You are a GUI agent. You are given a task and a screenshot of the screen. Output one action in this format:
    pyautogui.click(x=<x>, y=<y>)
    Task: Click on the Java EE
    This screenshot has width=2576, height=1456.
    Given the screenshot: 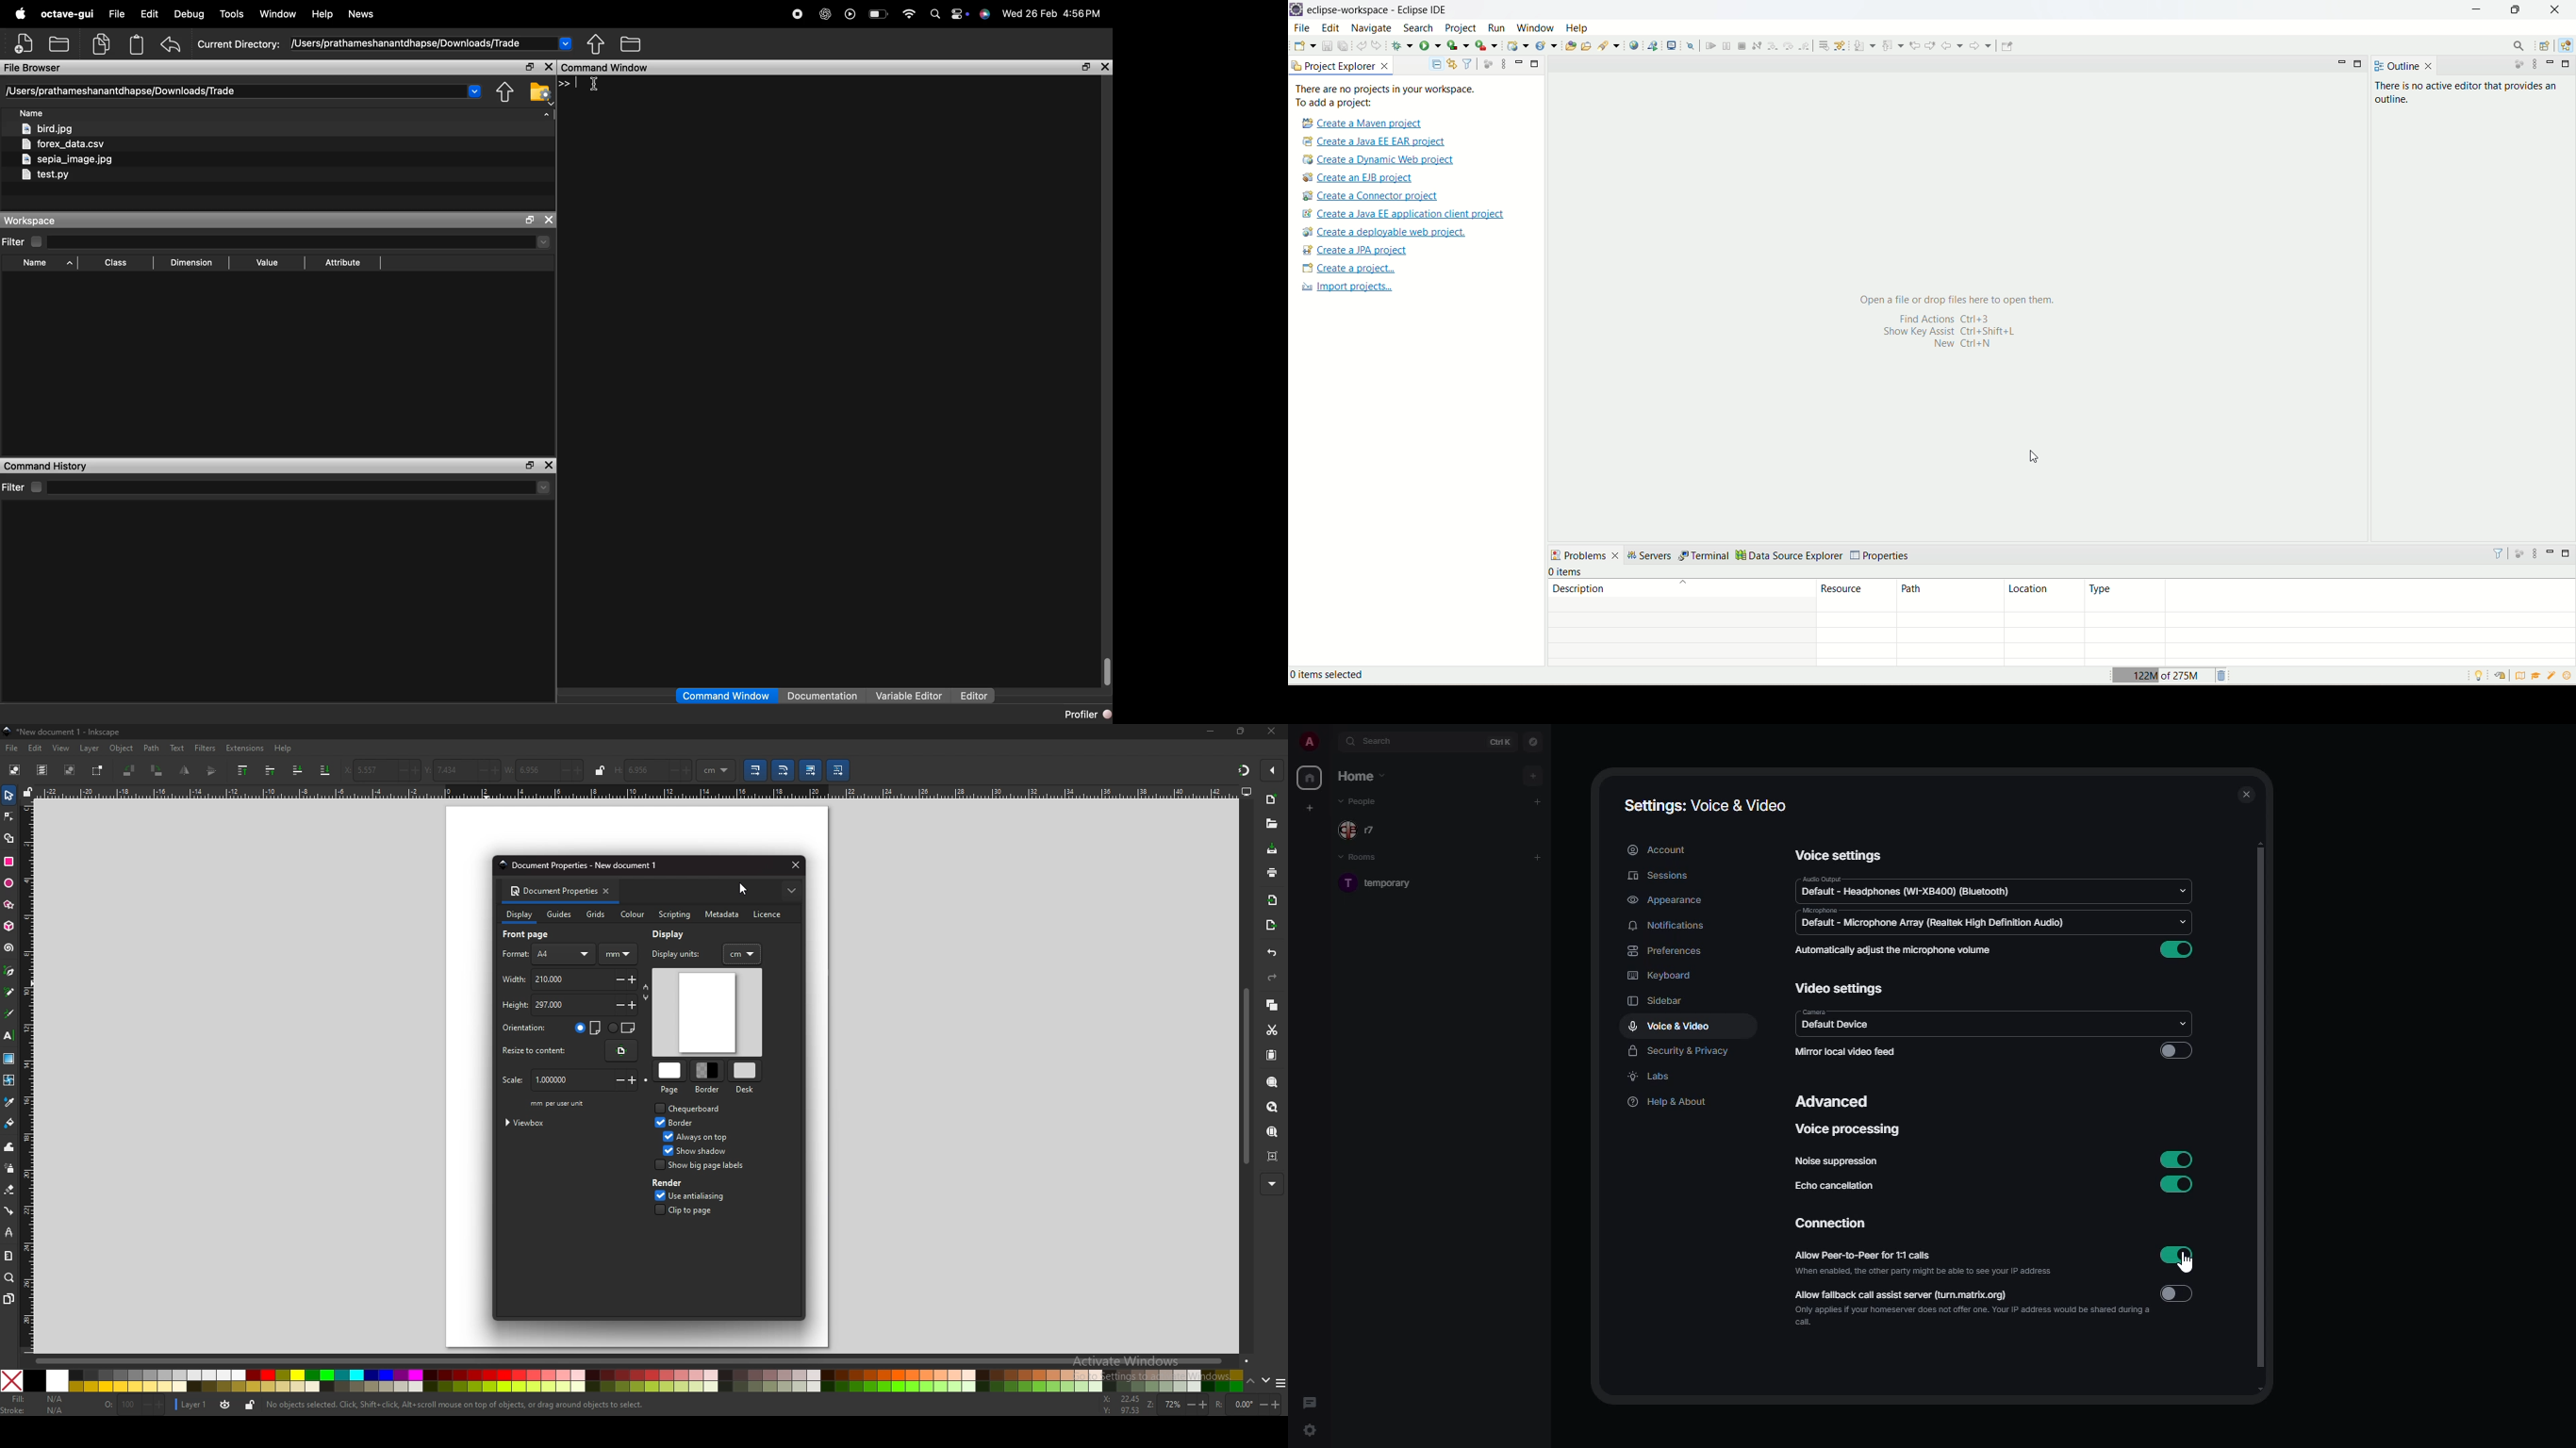 What is the action you would take?
    pyautogui.click(x=2564, y=48)
    